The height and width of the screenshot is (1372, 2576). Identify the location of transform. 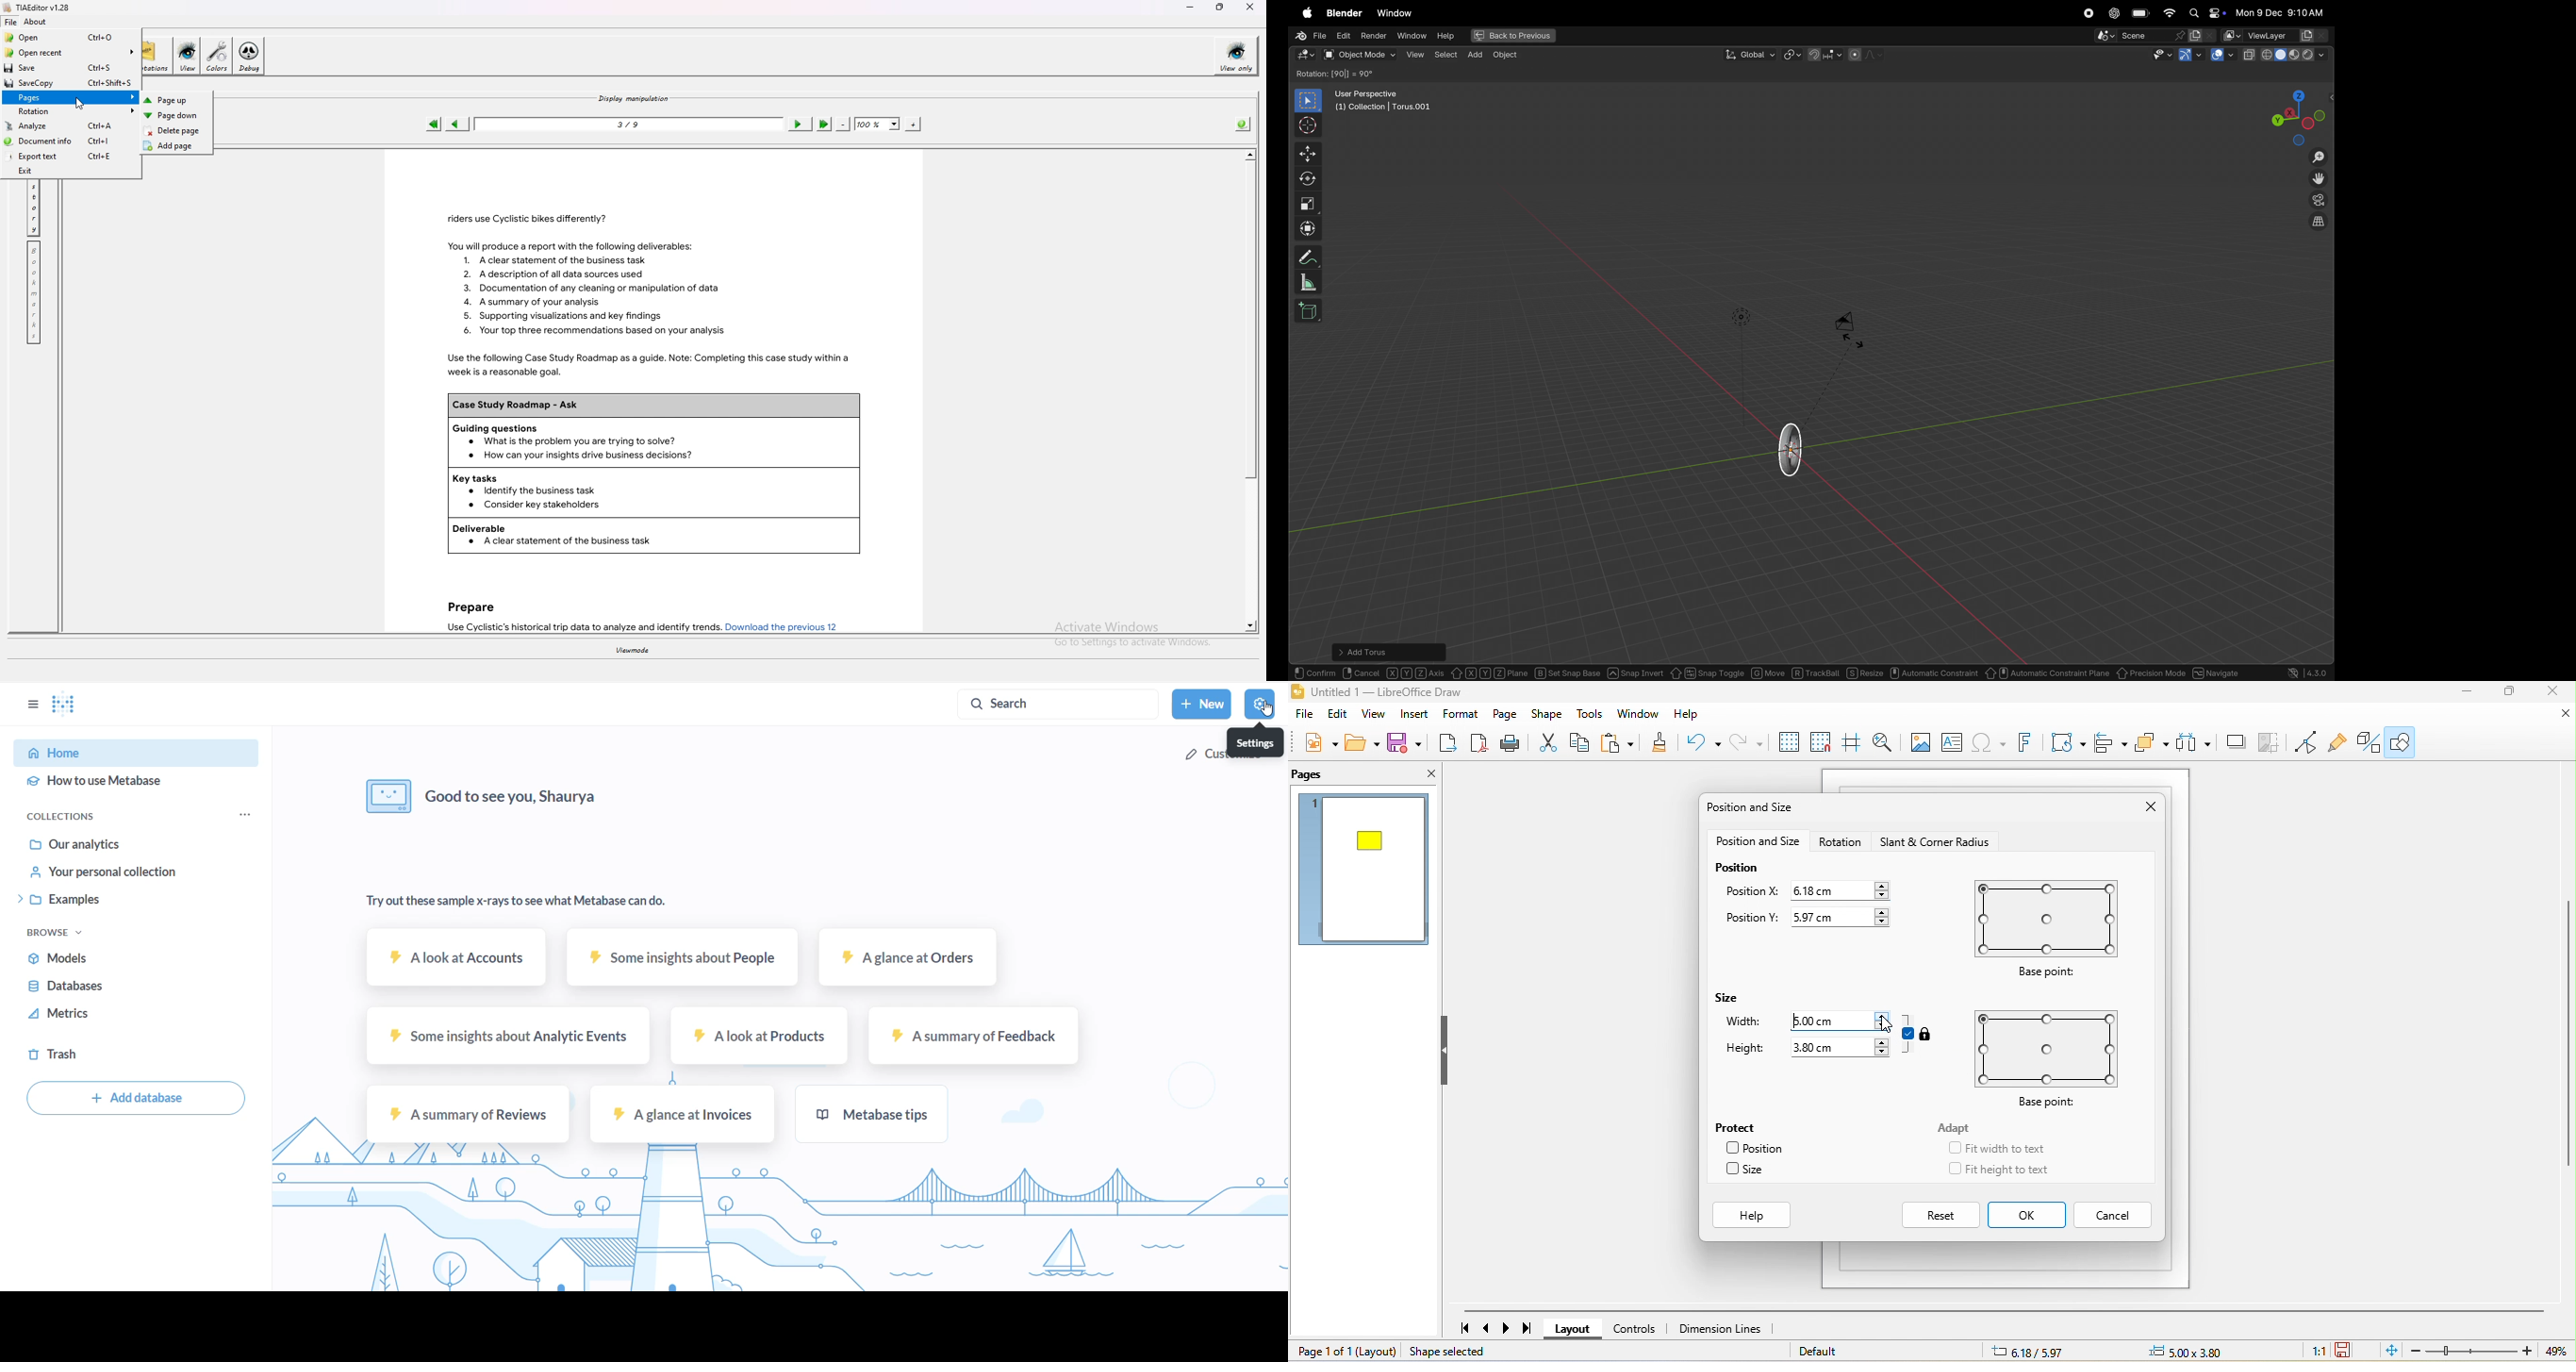
(1310, 229).